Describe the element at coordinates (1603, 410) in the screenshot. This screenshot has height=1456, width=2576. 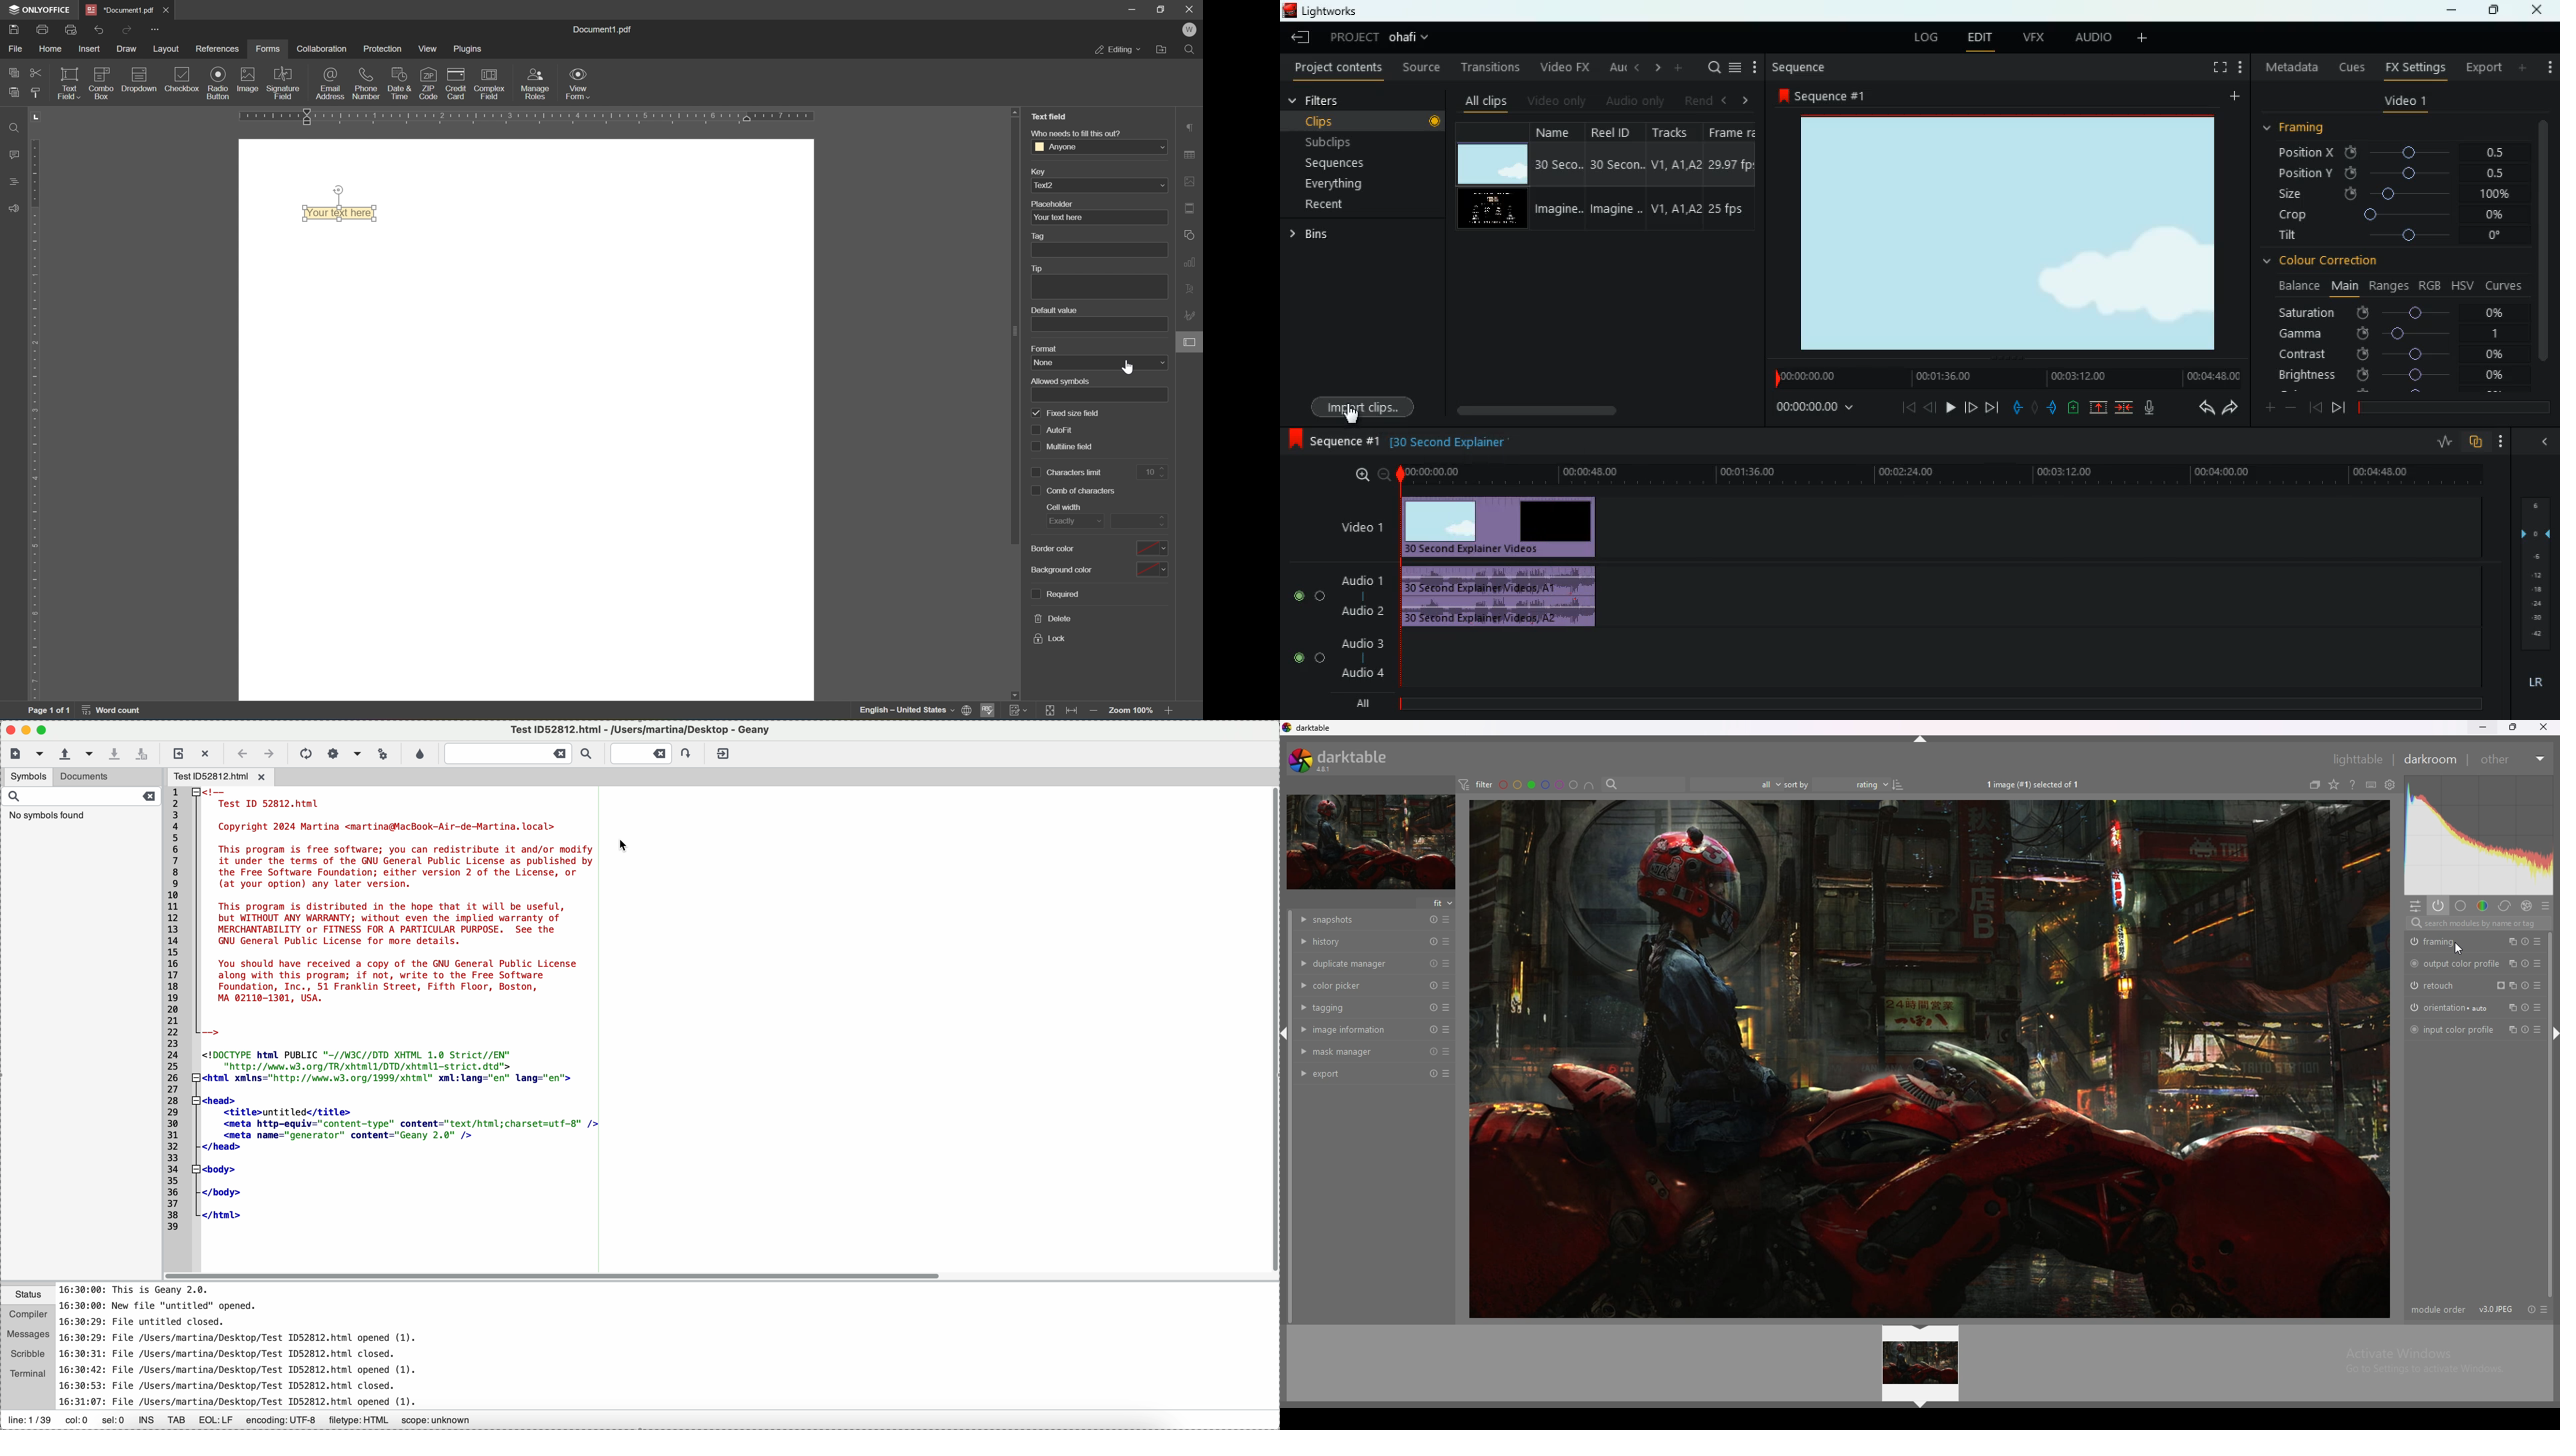
I see `scroll` at that location.